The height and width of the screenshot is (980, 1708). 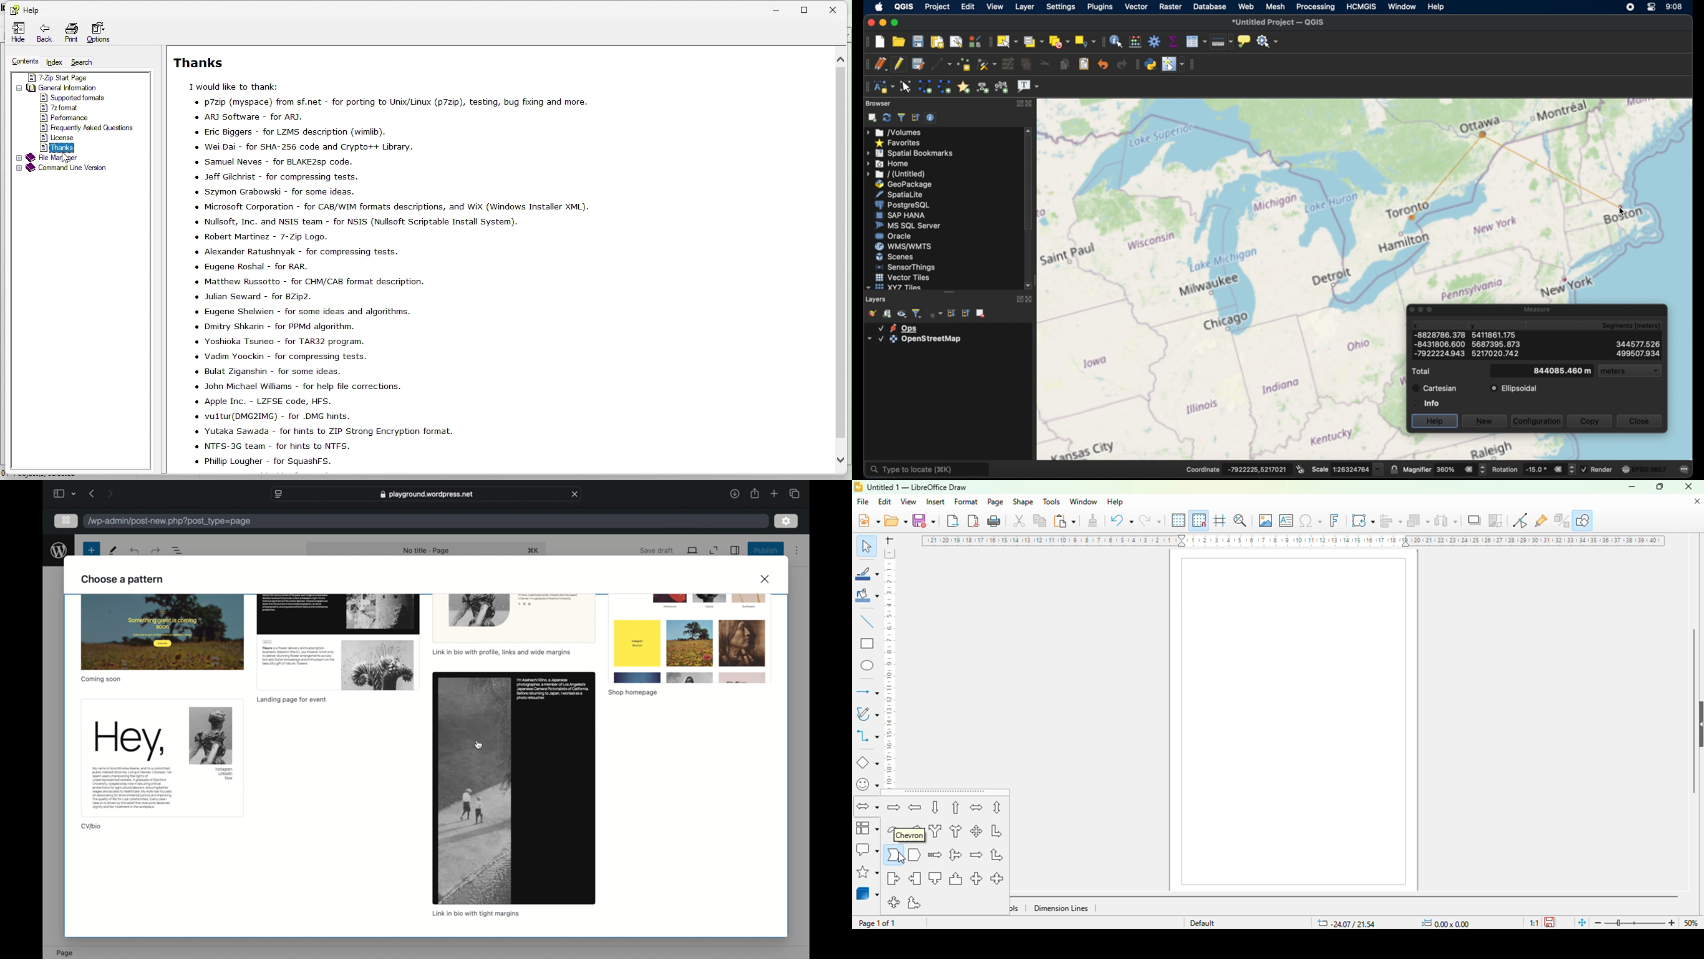 I want to click on lines and arrows, so click(x=867, y=691).